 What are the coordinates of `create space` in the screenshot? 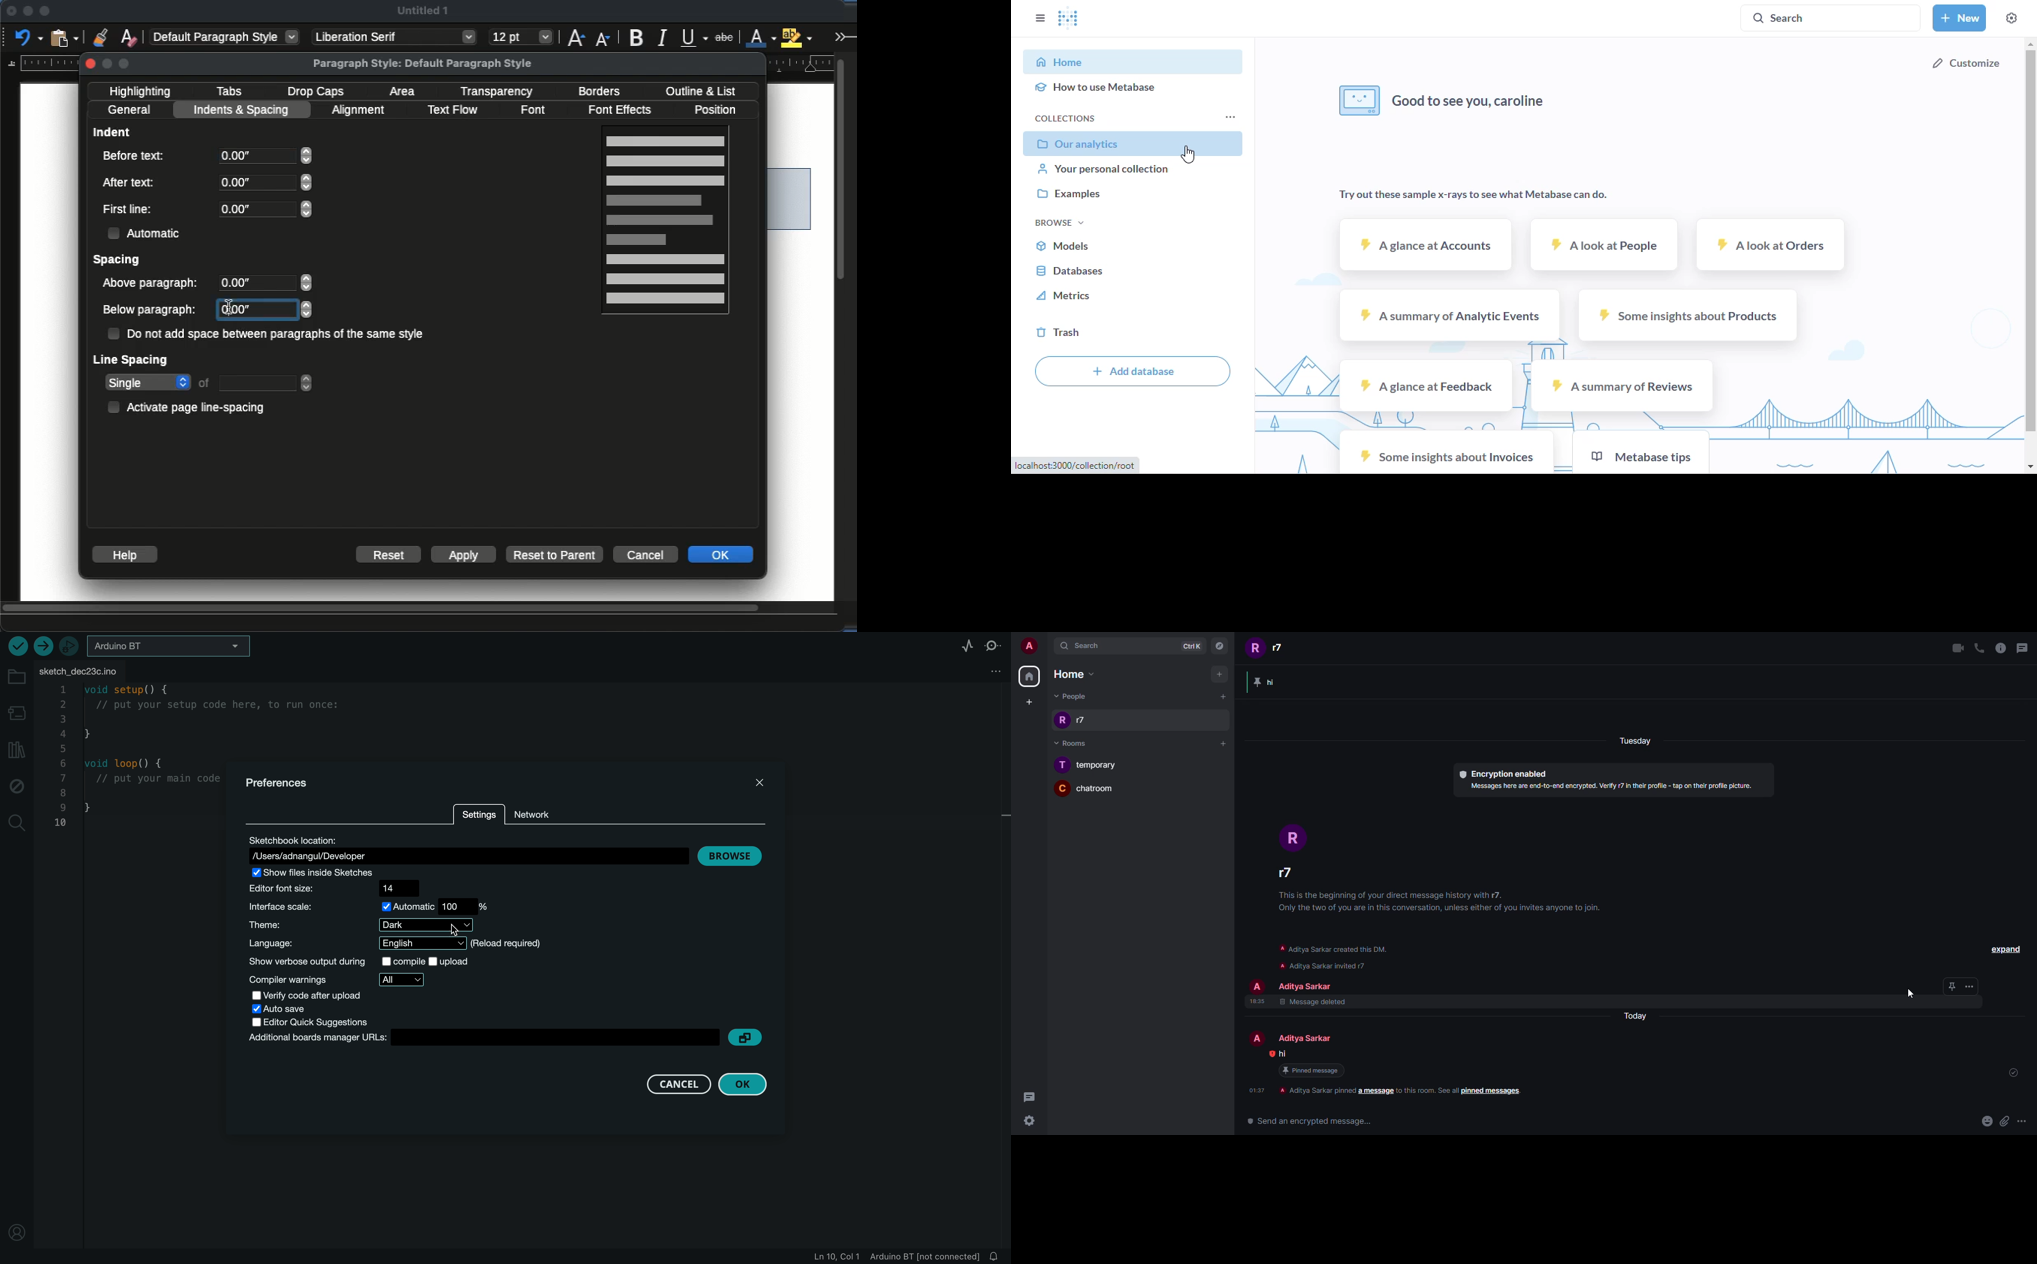 It's located at (1029, 700).